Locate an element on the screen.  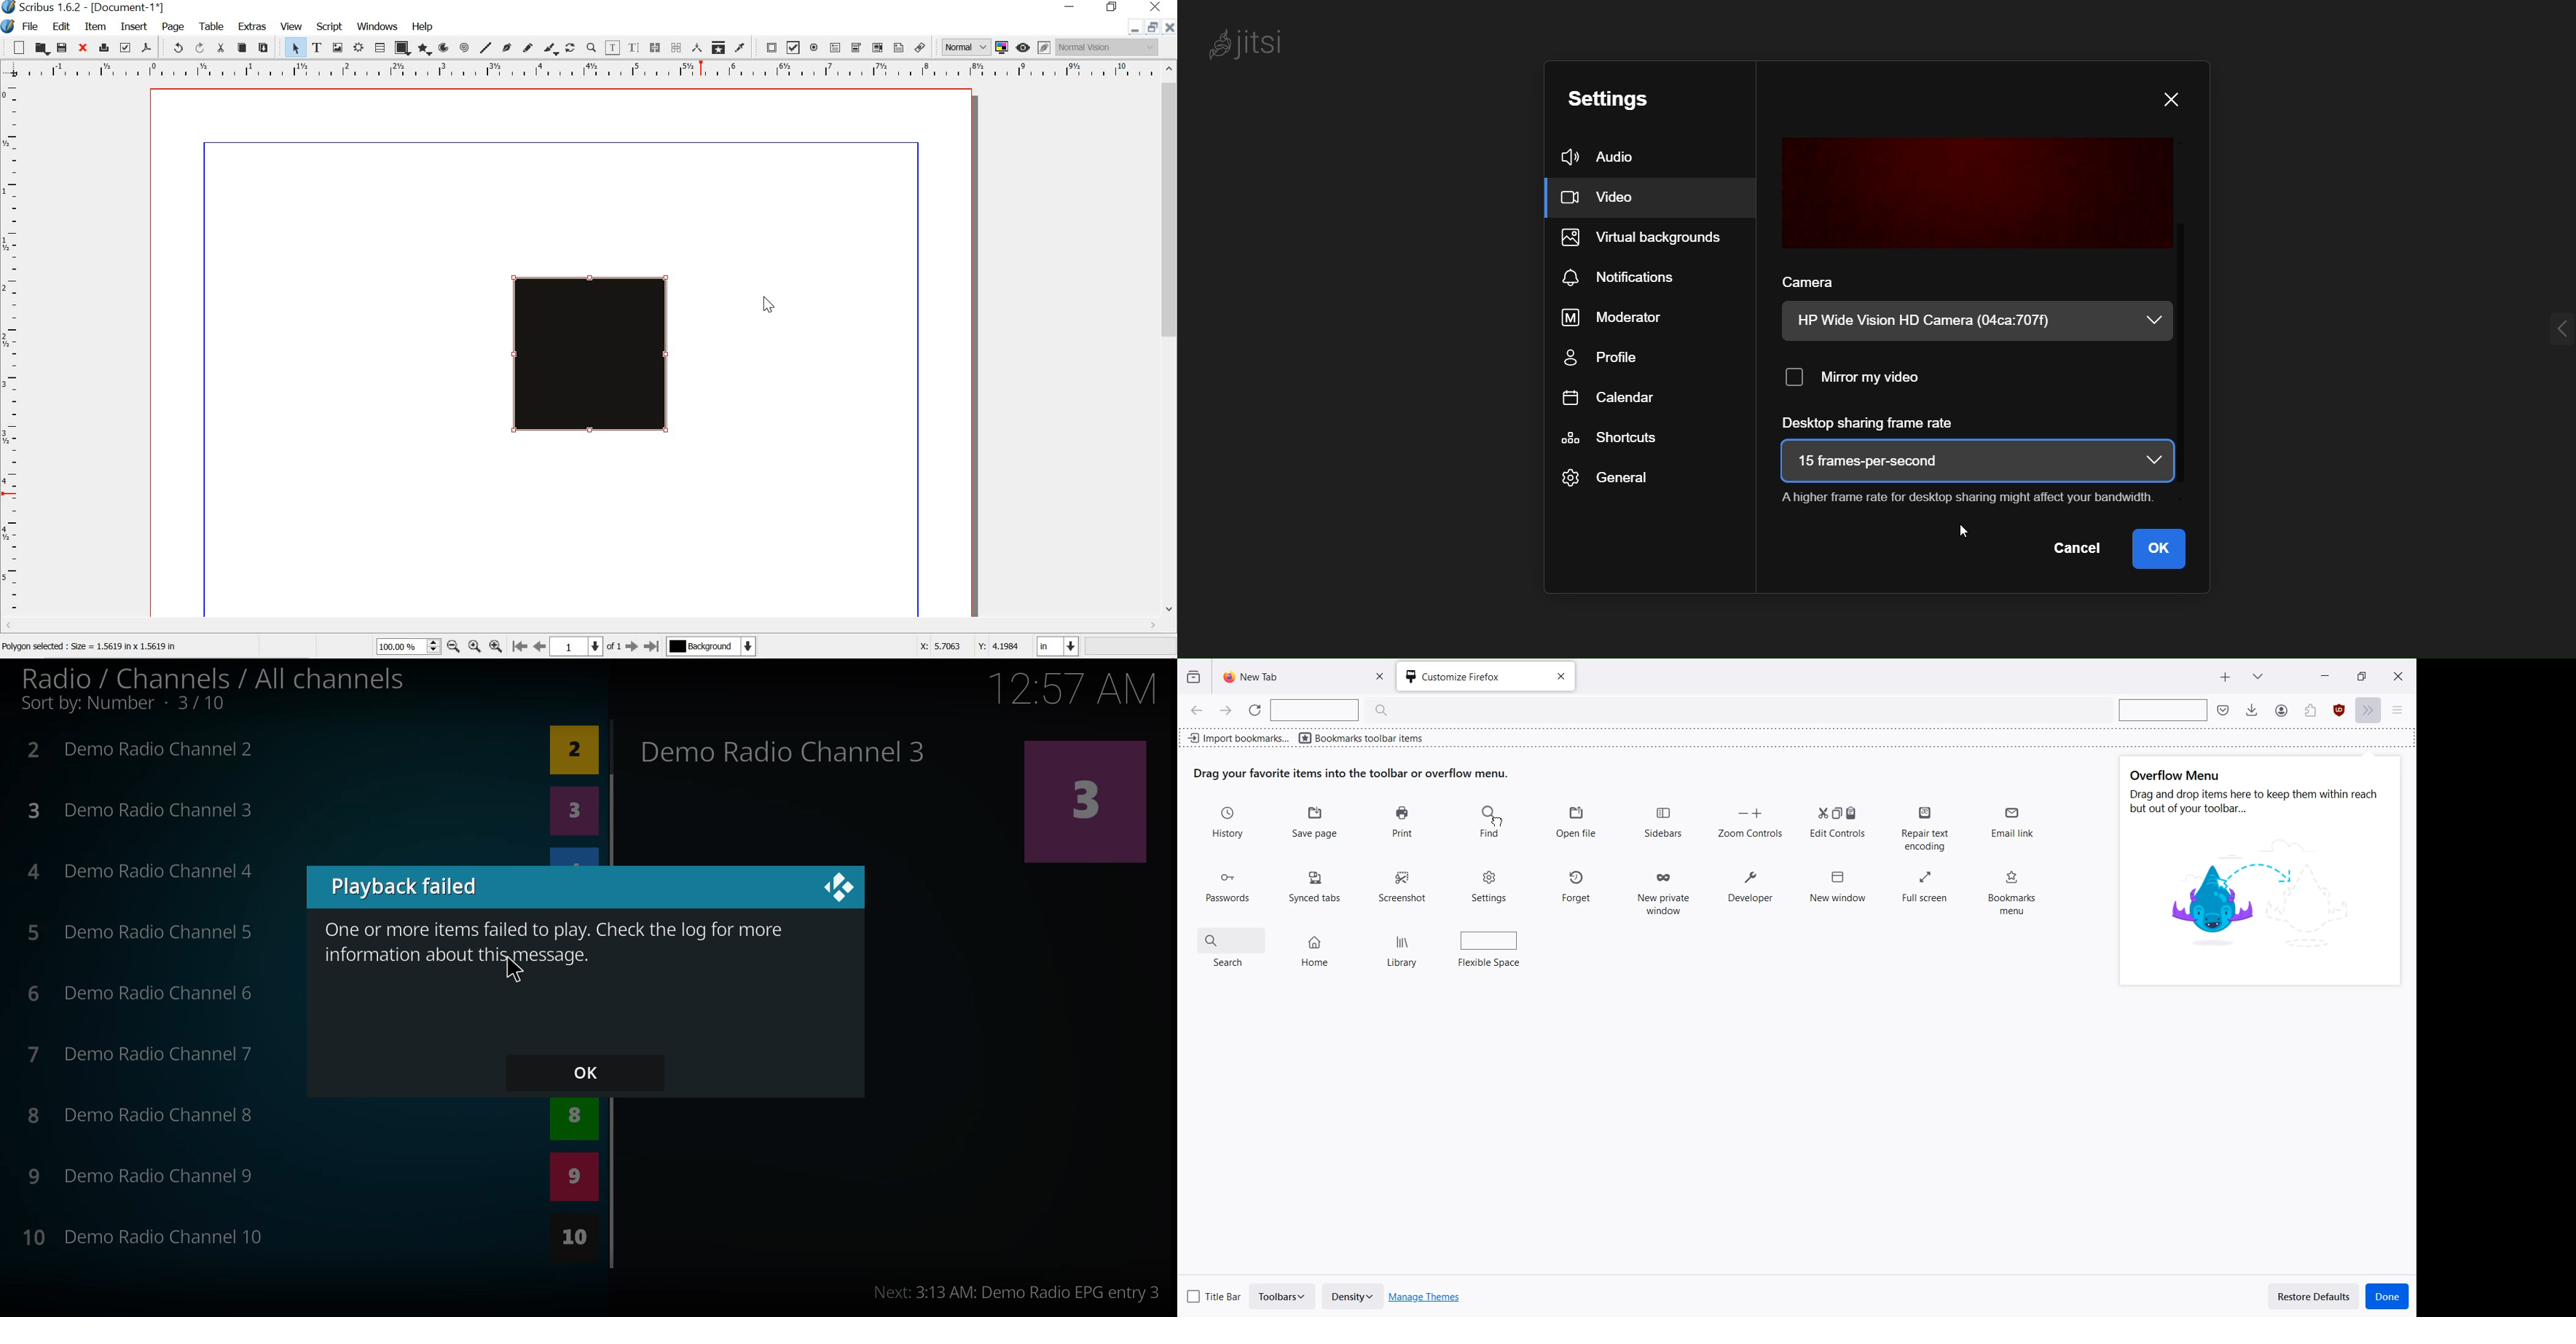
Screenshot is located at coordinates (1404, 885).